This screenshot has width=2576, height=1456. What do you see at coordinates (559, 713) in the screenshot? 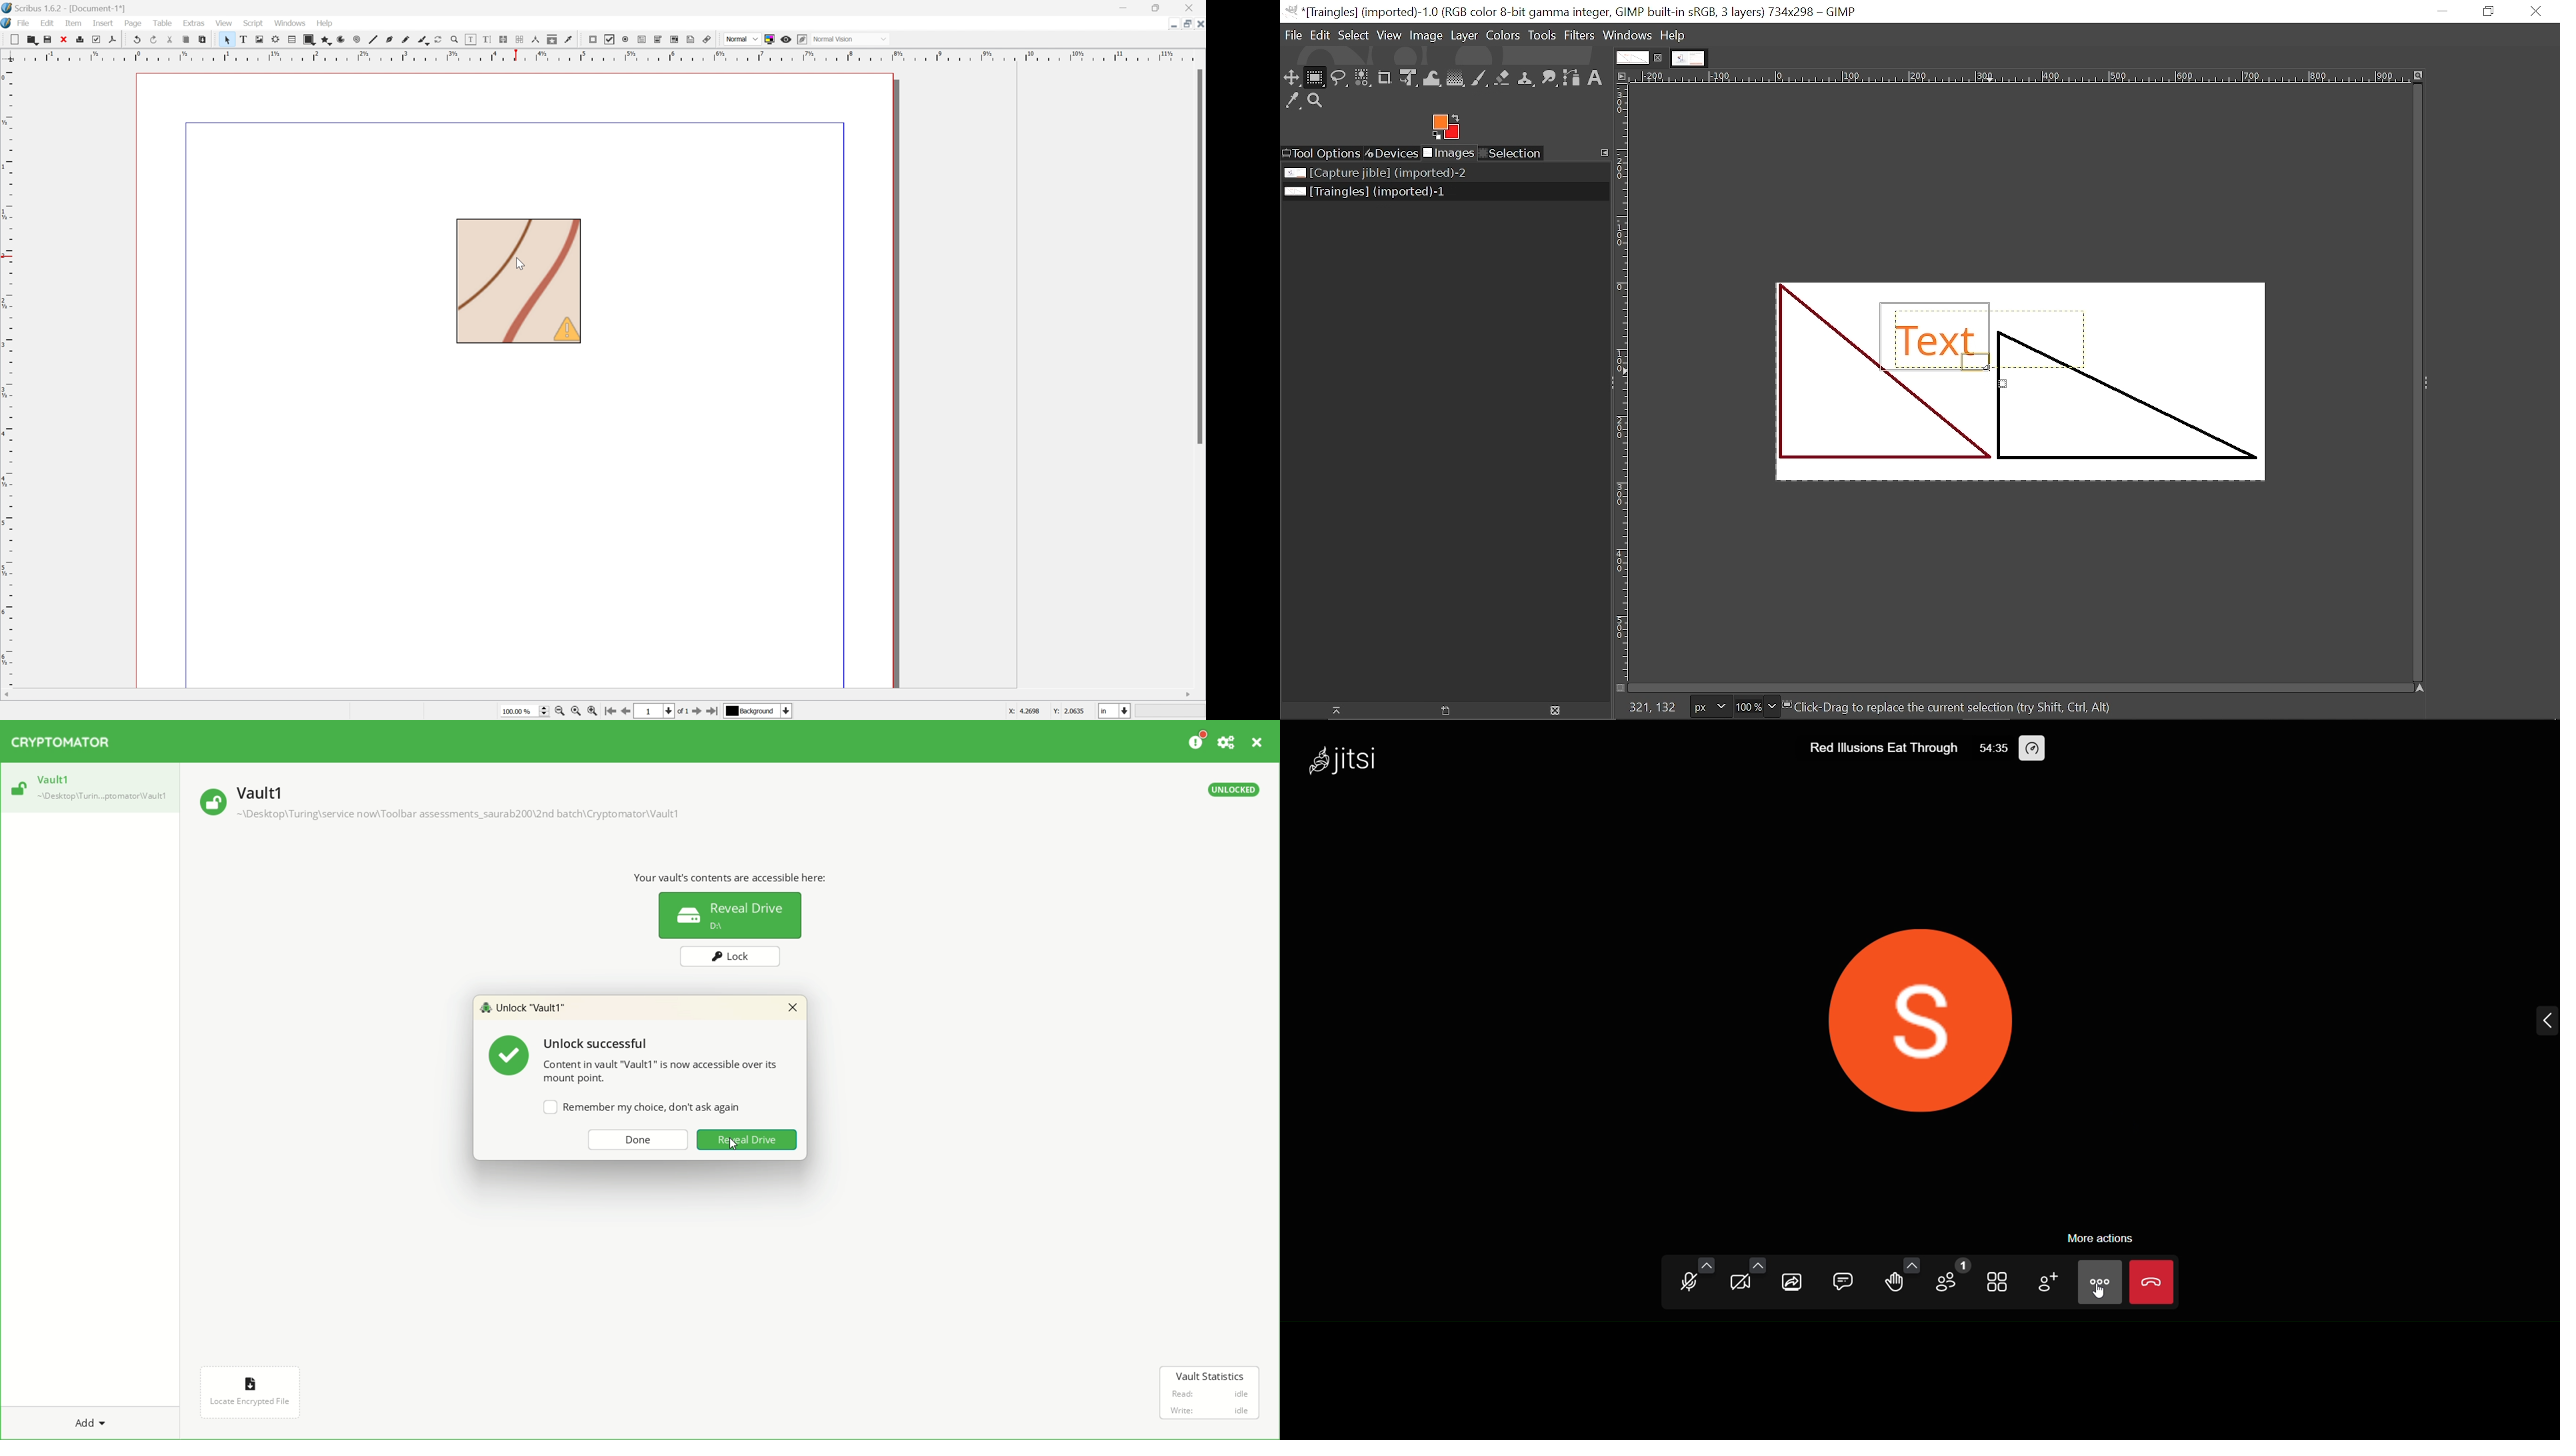
I see `Zoom out by the stepping value in tools preferences` at bounding box center [559, 713].